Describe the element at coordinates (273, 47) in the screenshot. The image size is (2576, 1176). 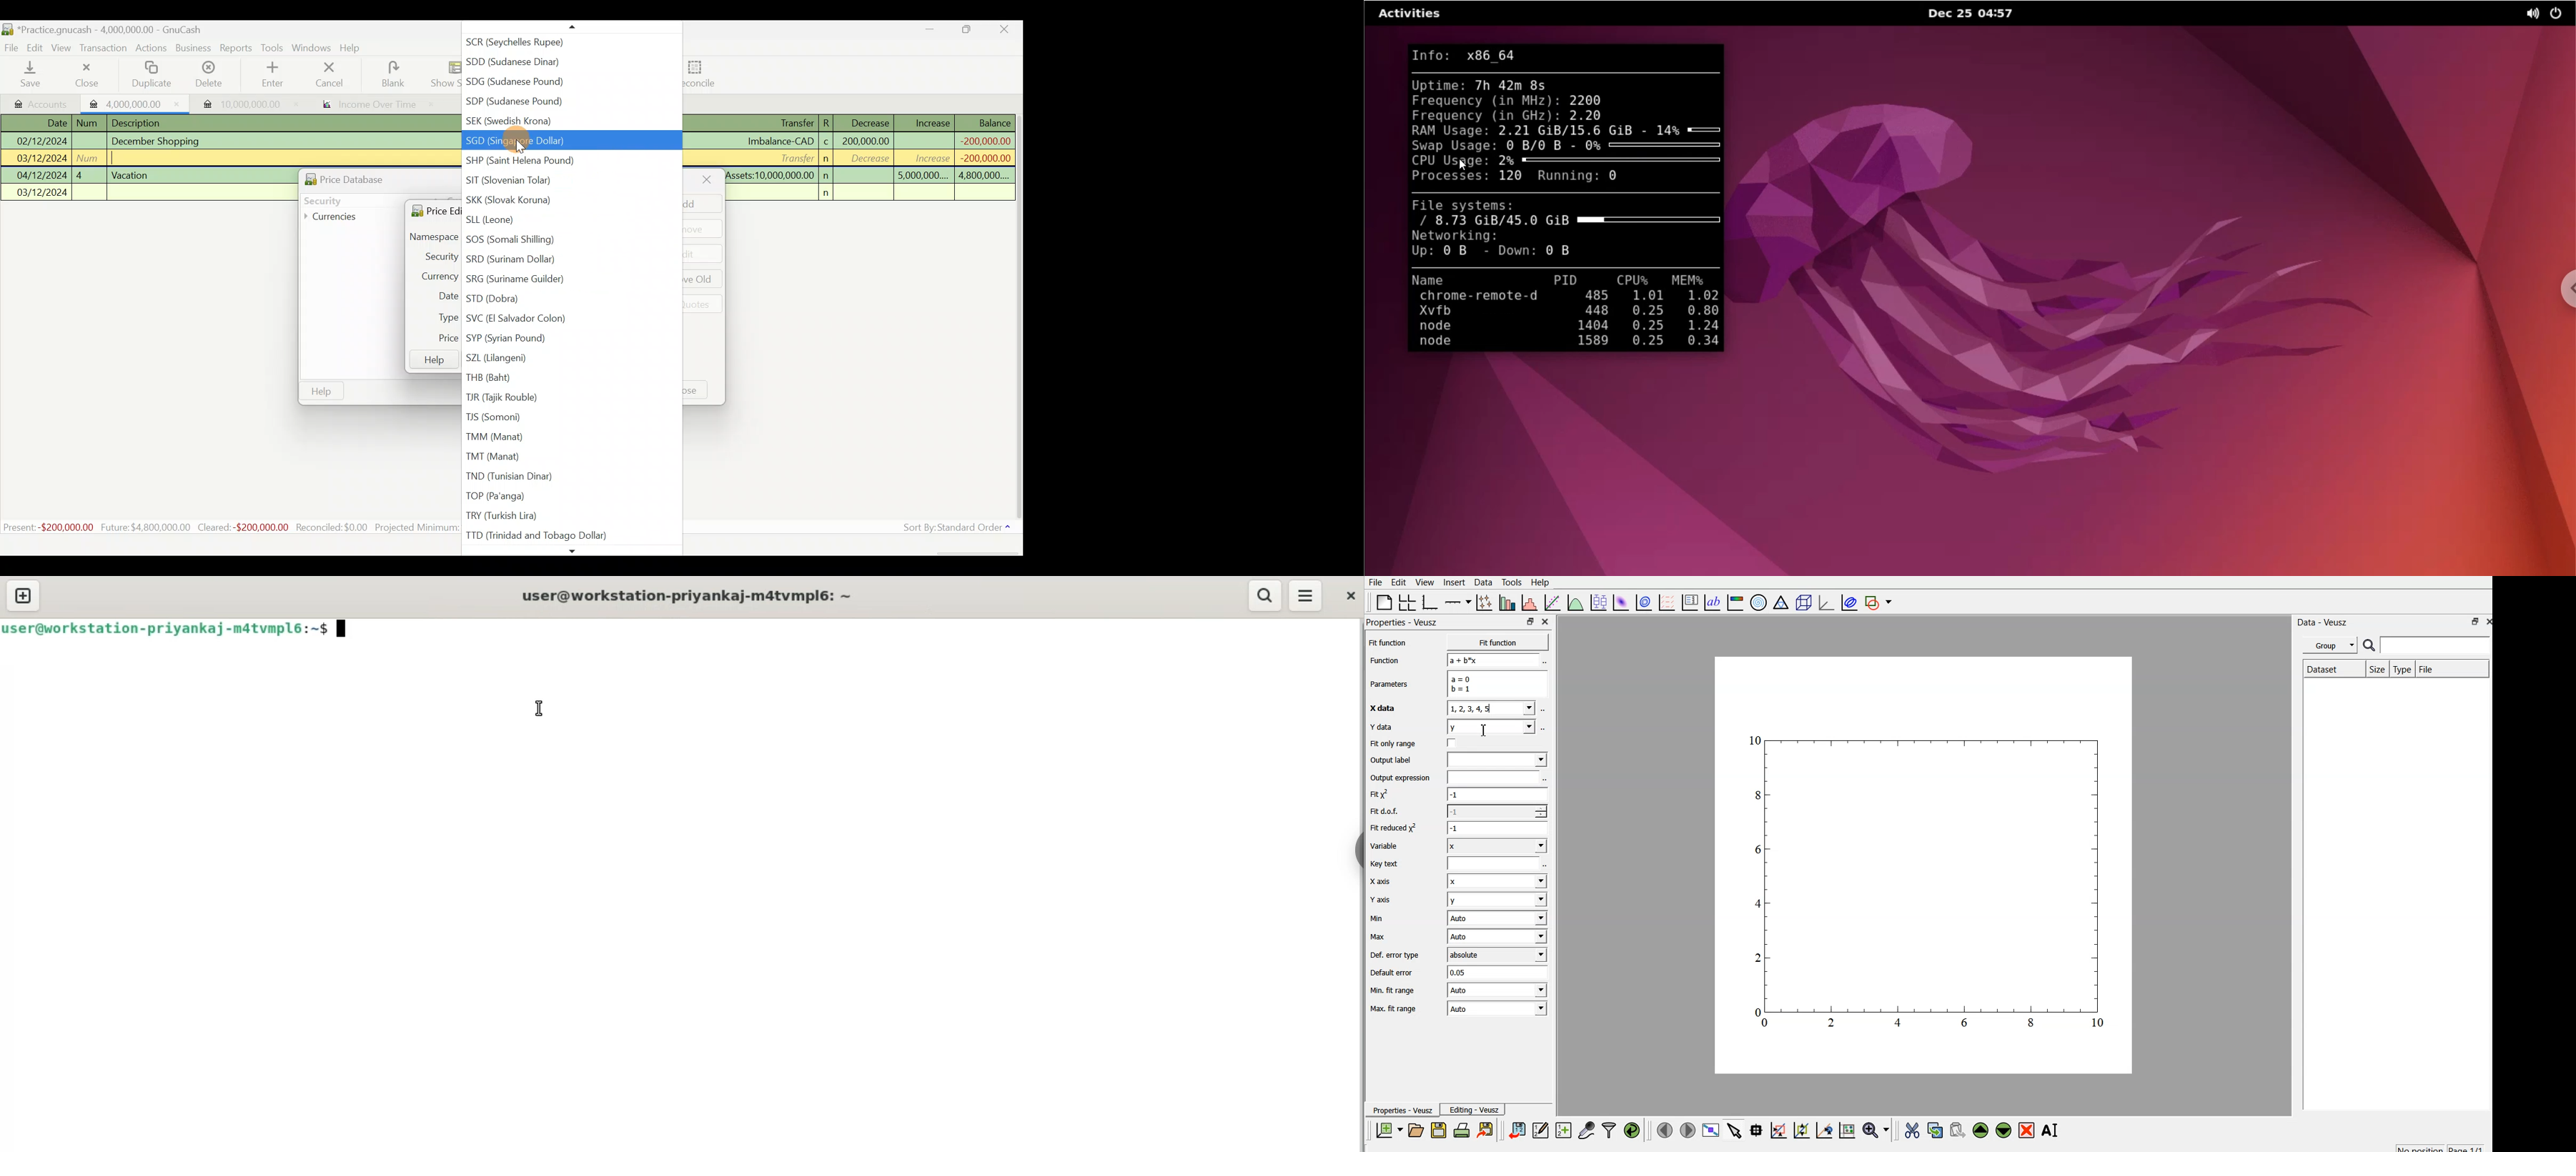
I see `Tools` at that location.